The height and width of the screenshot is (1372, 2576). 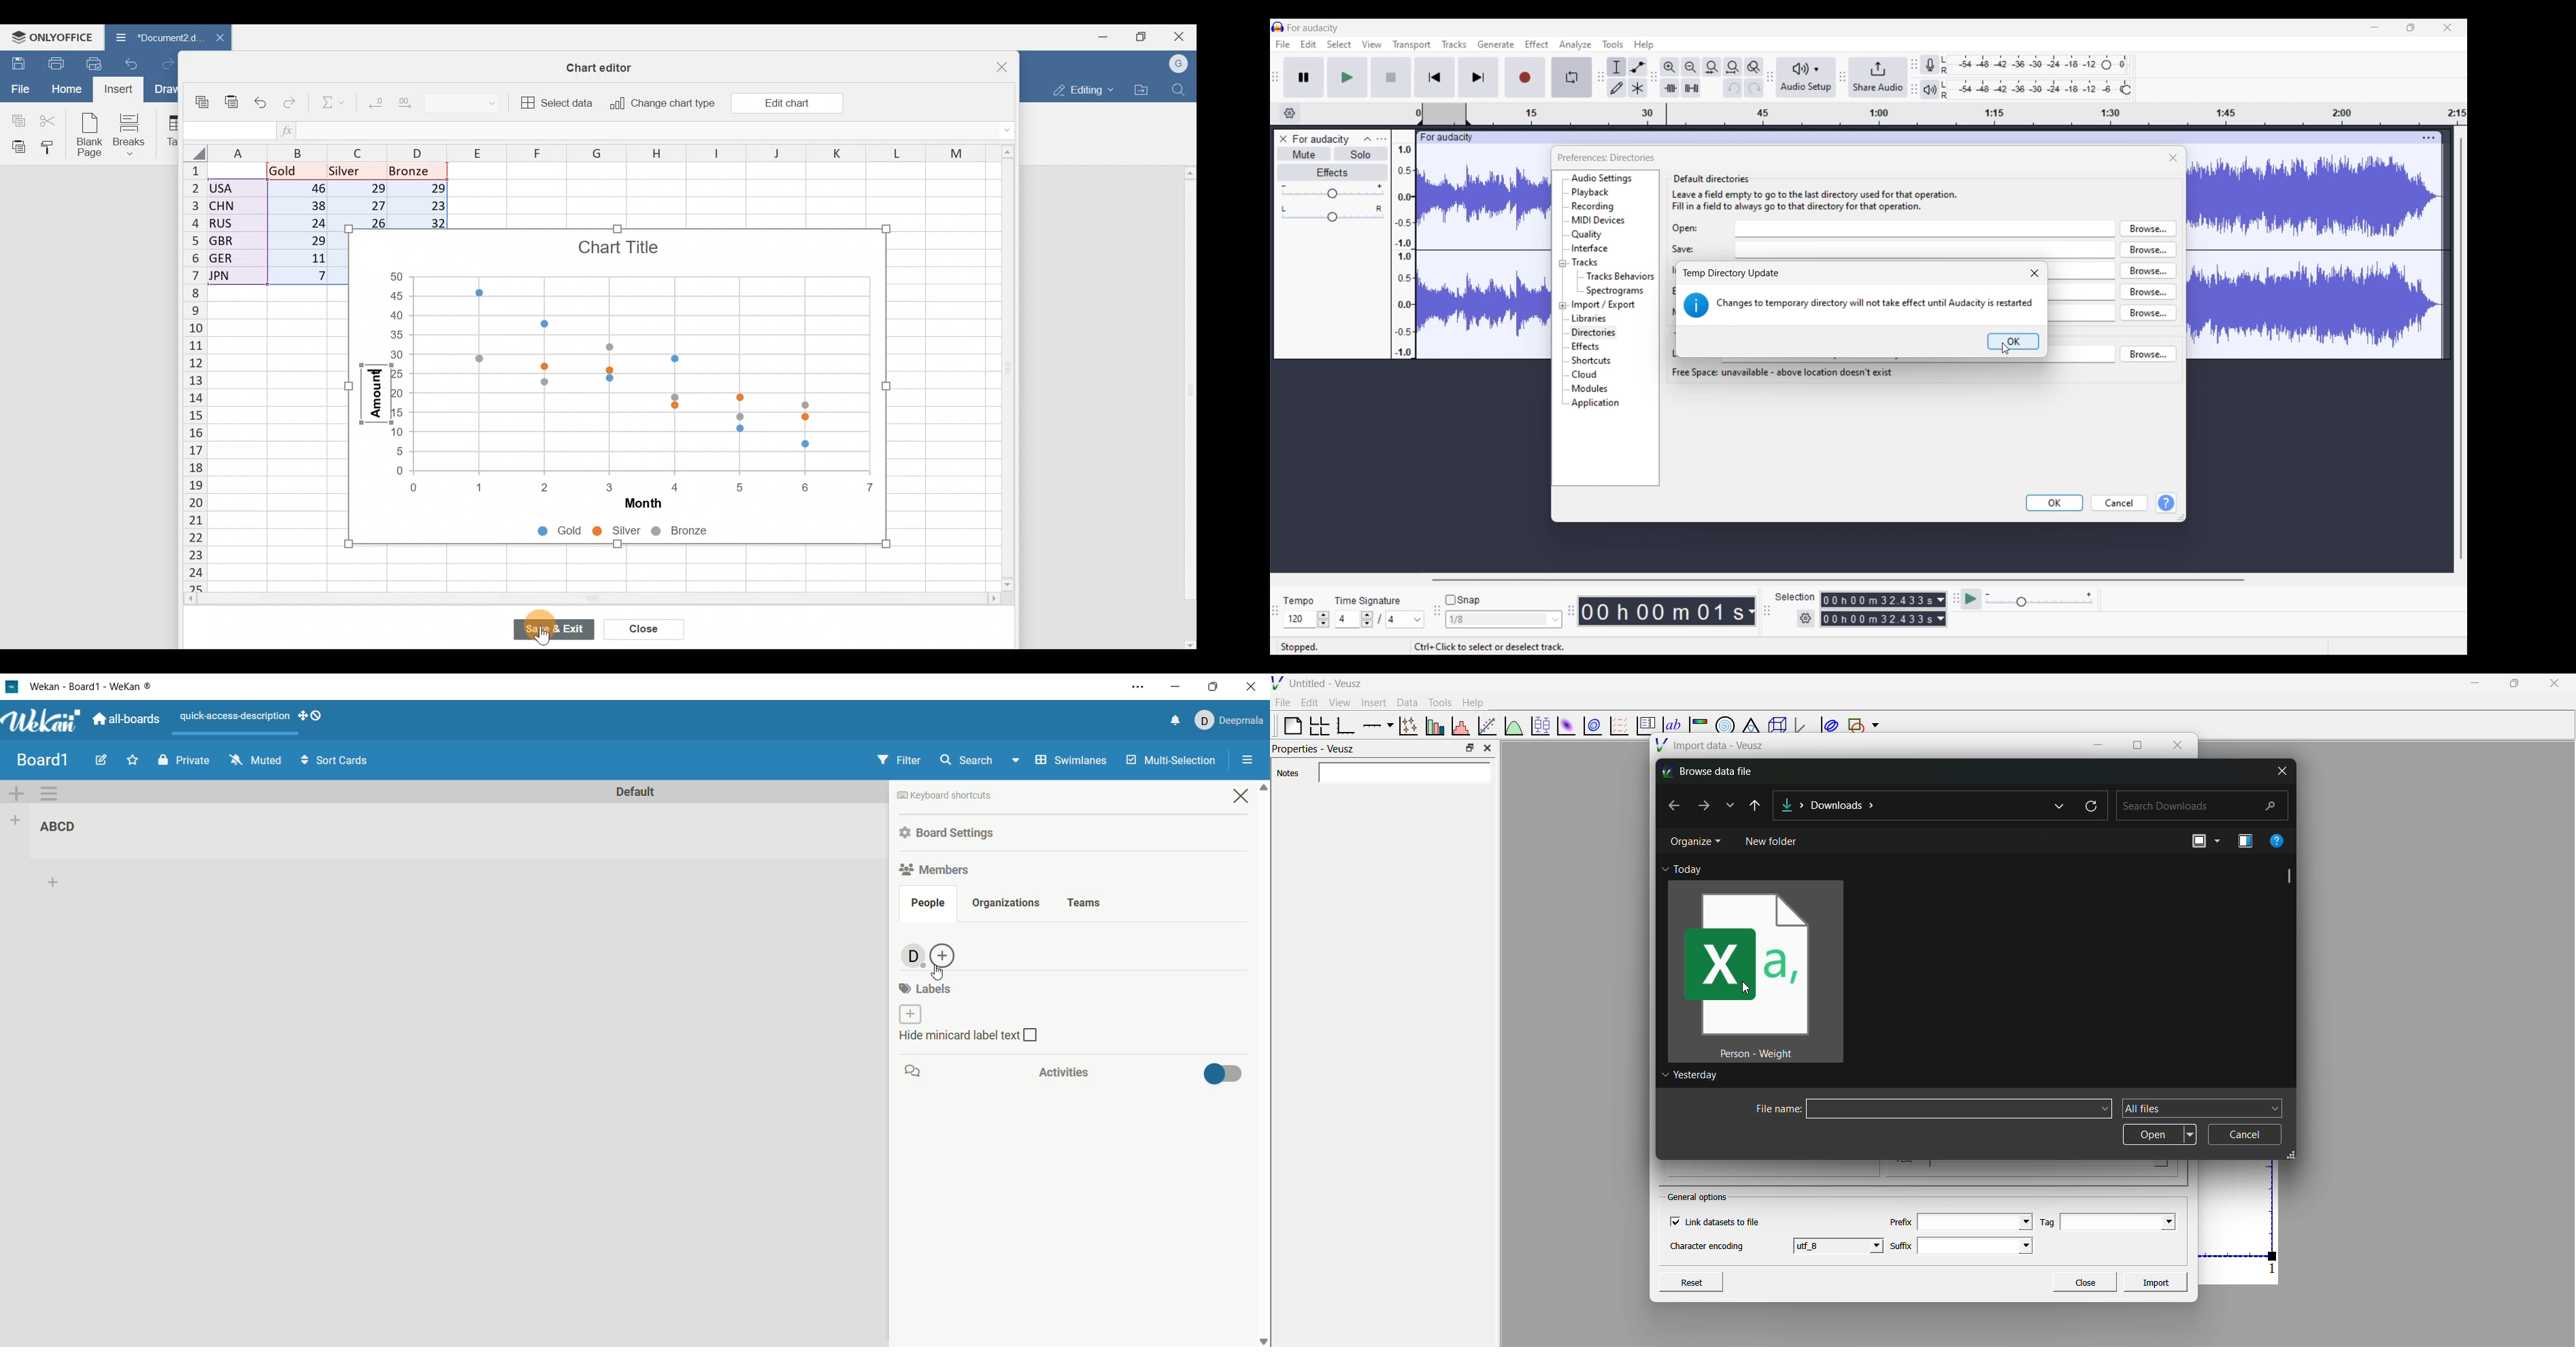 I want to click on suffix dropdown, so click(x=1982, y=1246).